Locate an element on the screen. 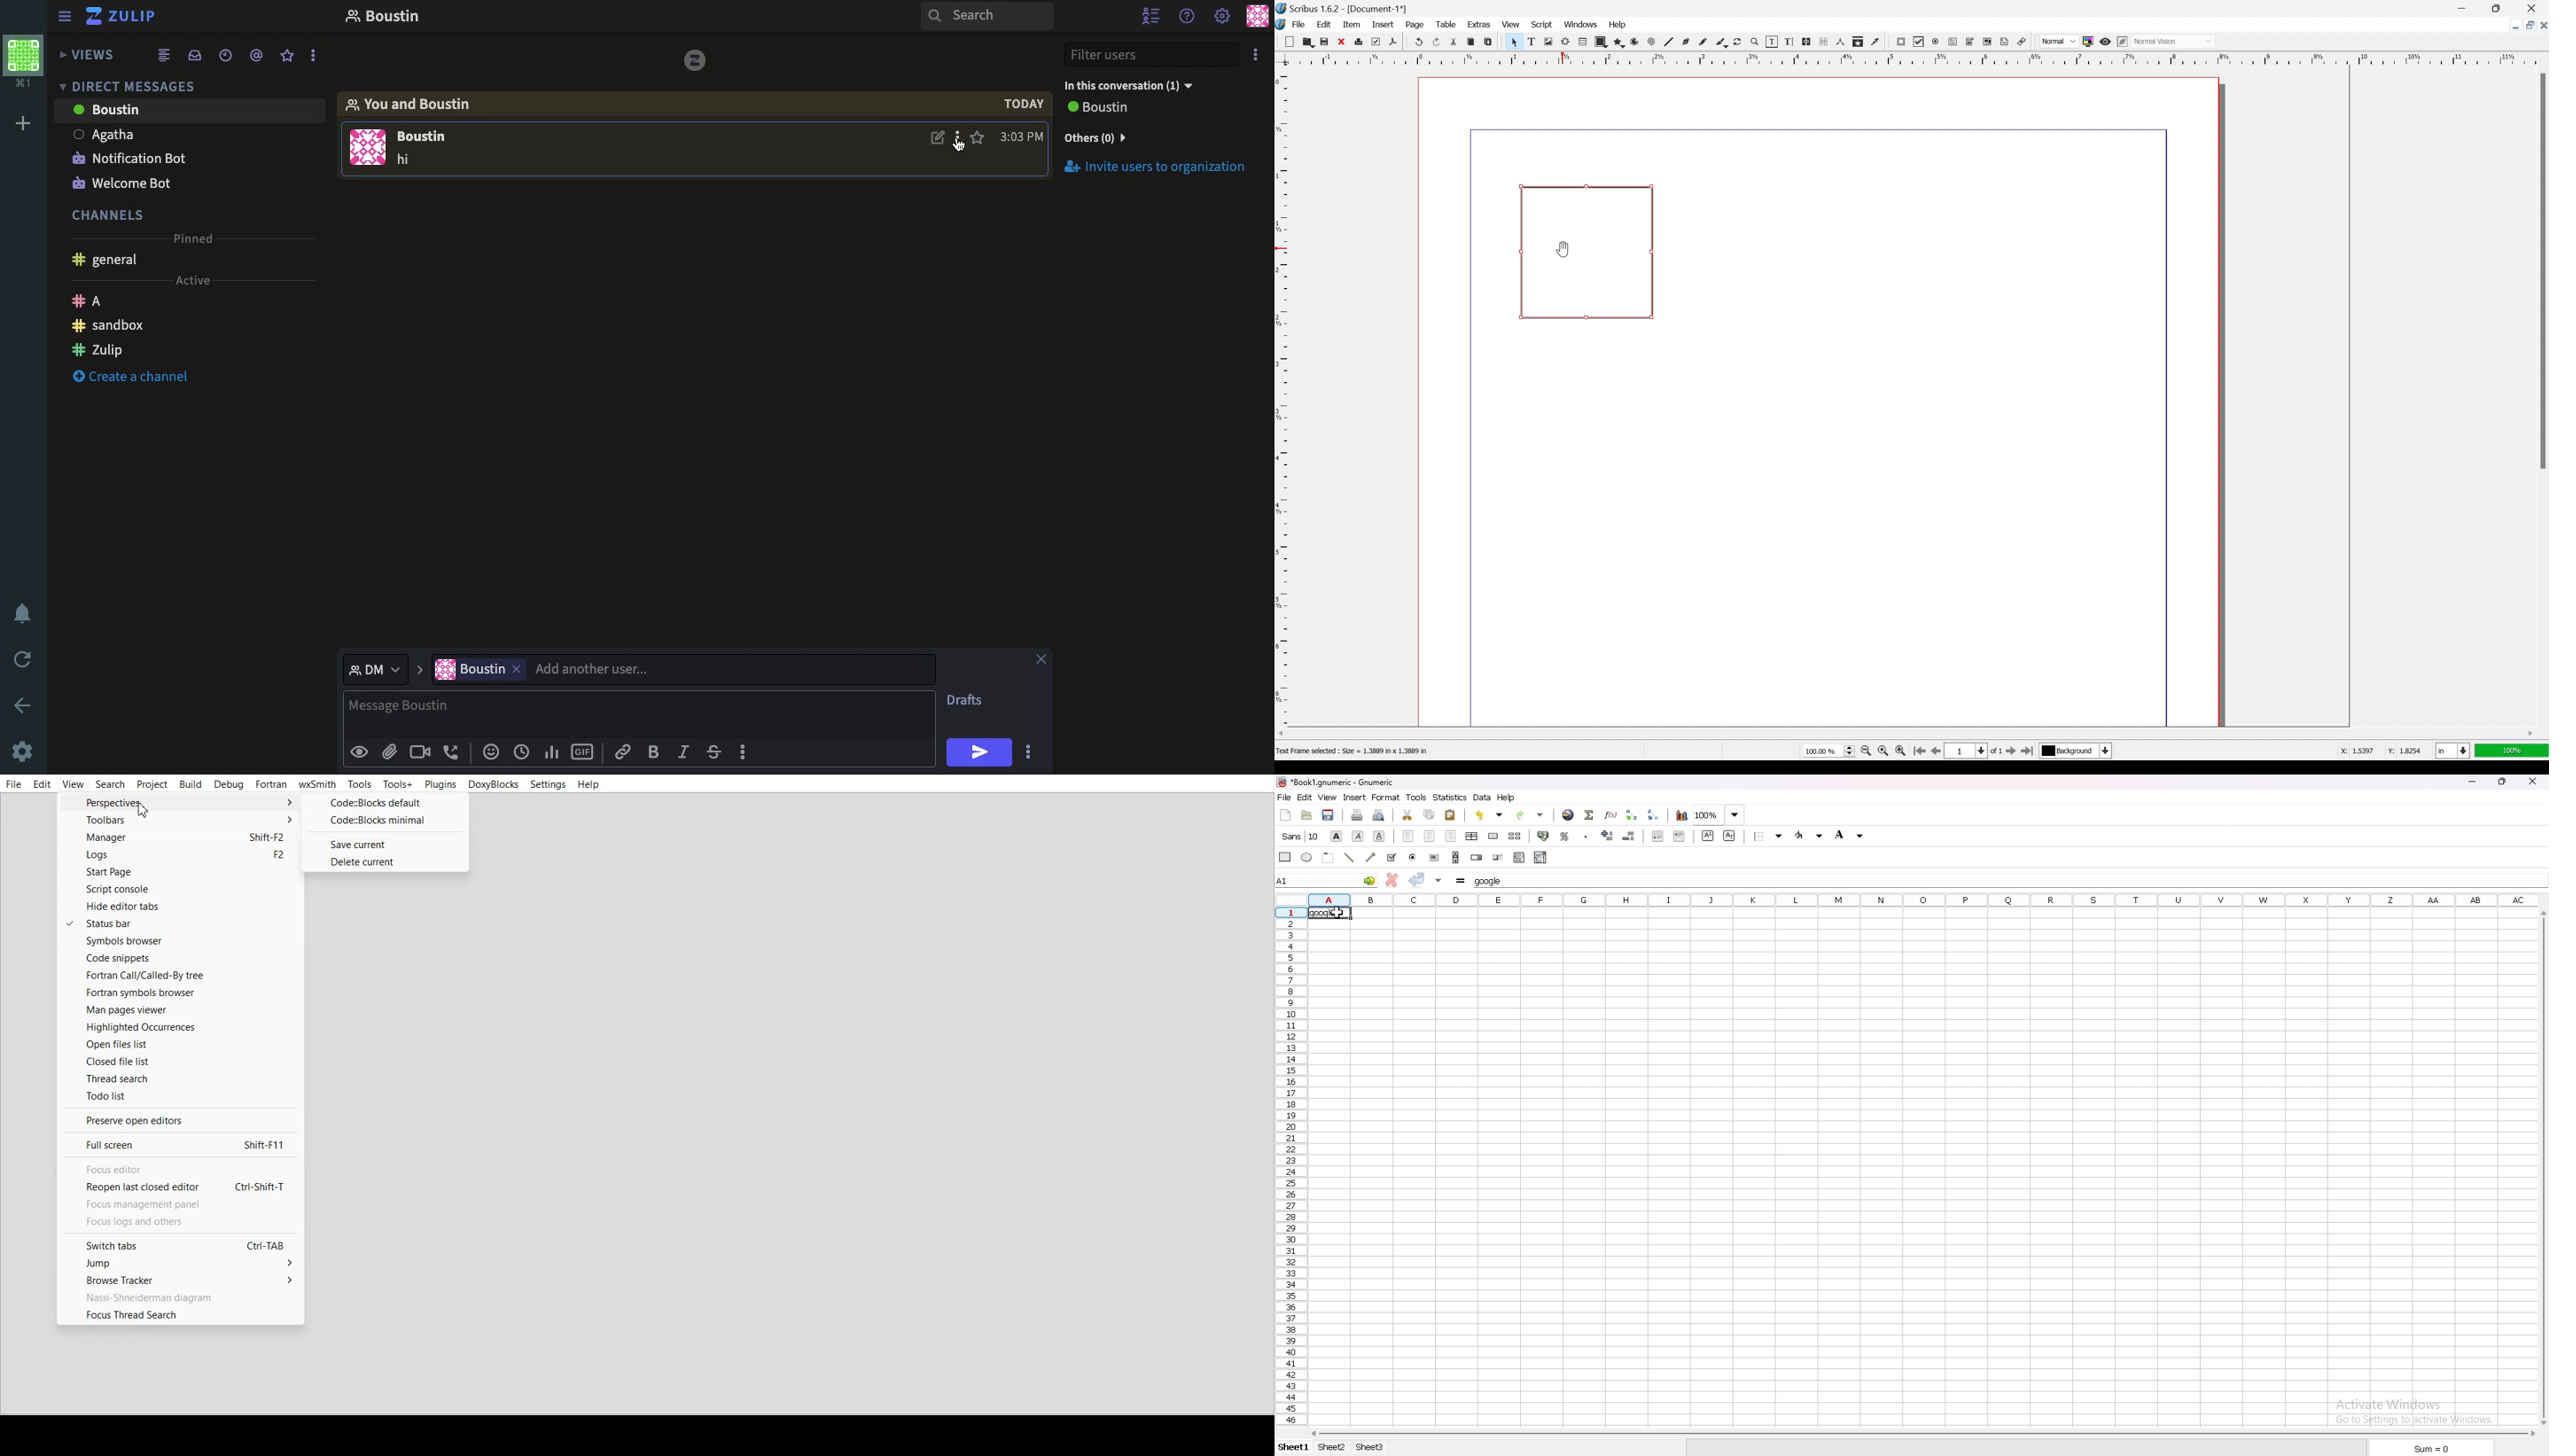 The width and height of the screenshot is (2576, 1456). table is located at coordinates (1583, 42).